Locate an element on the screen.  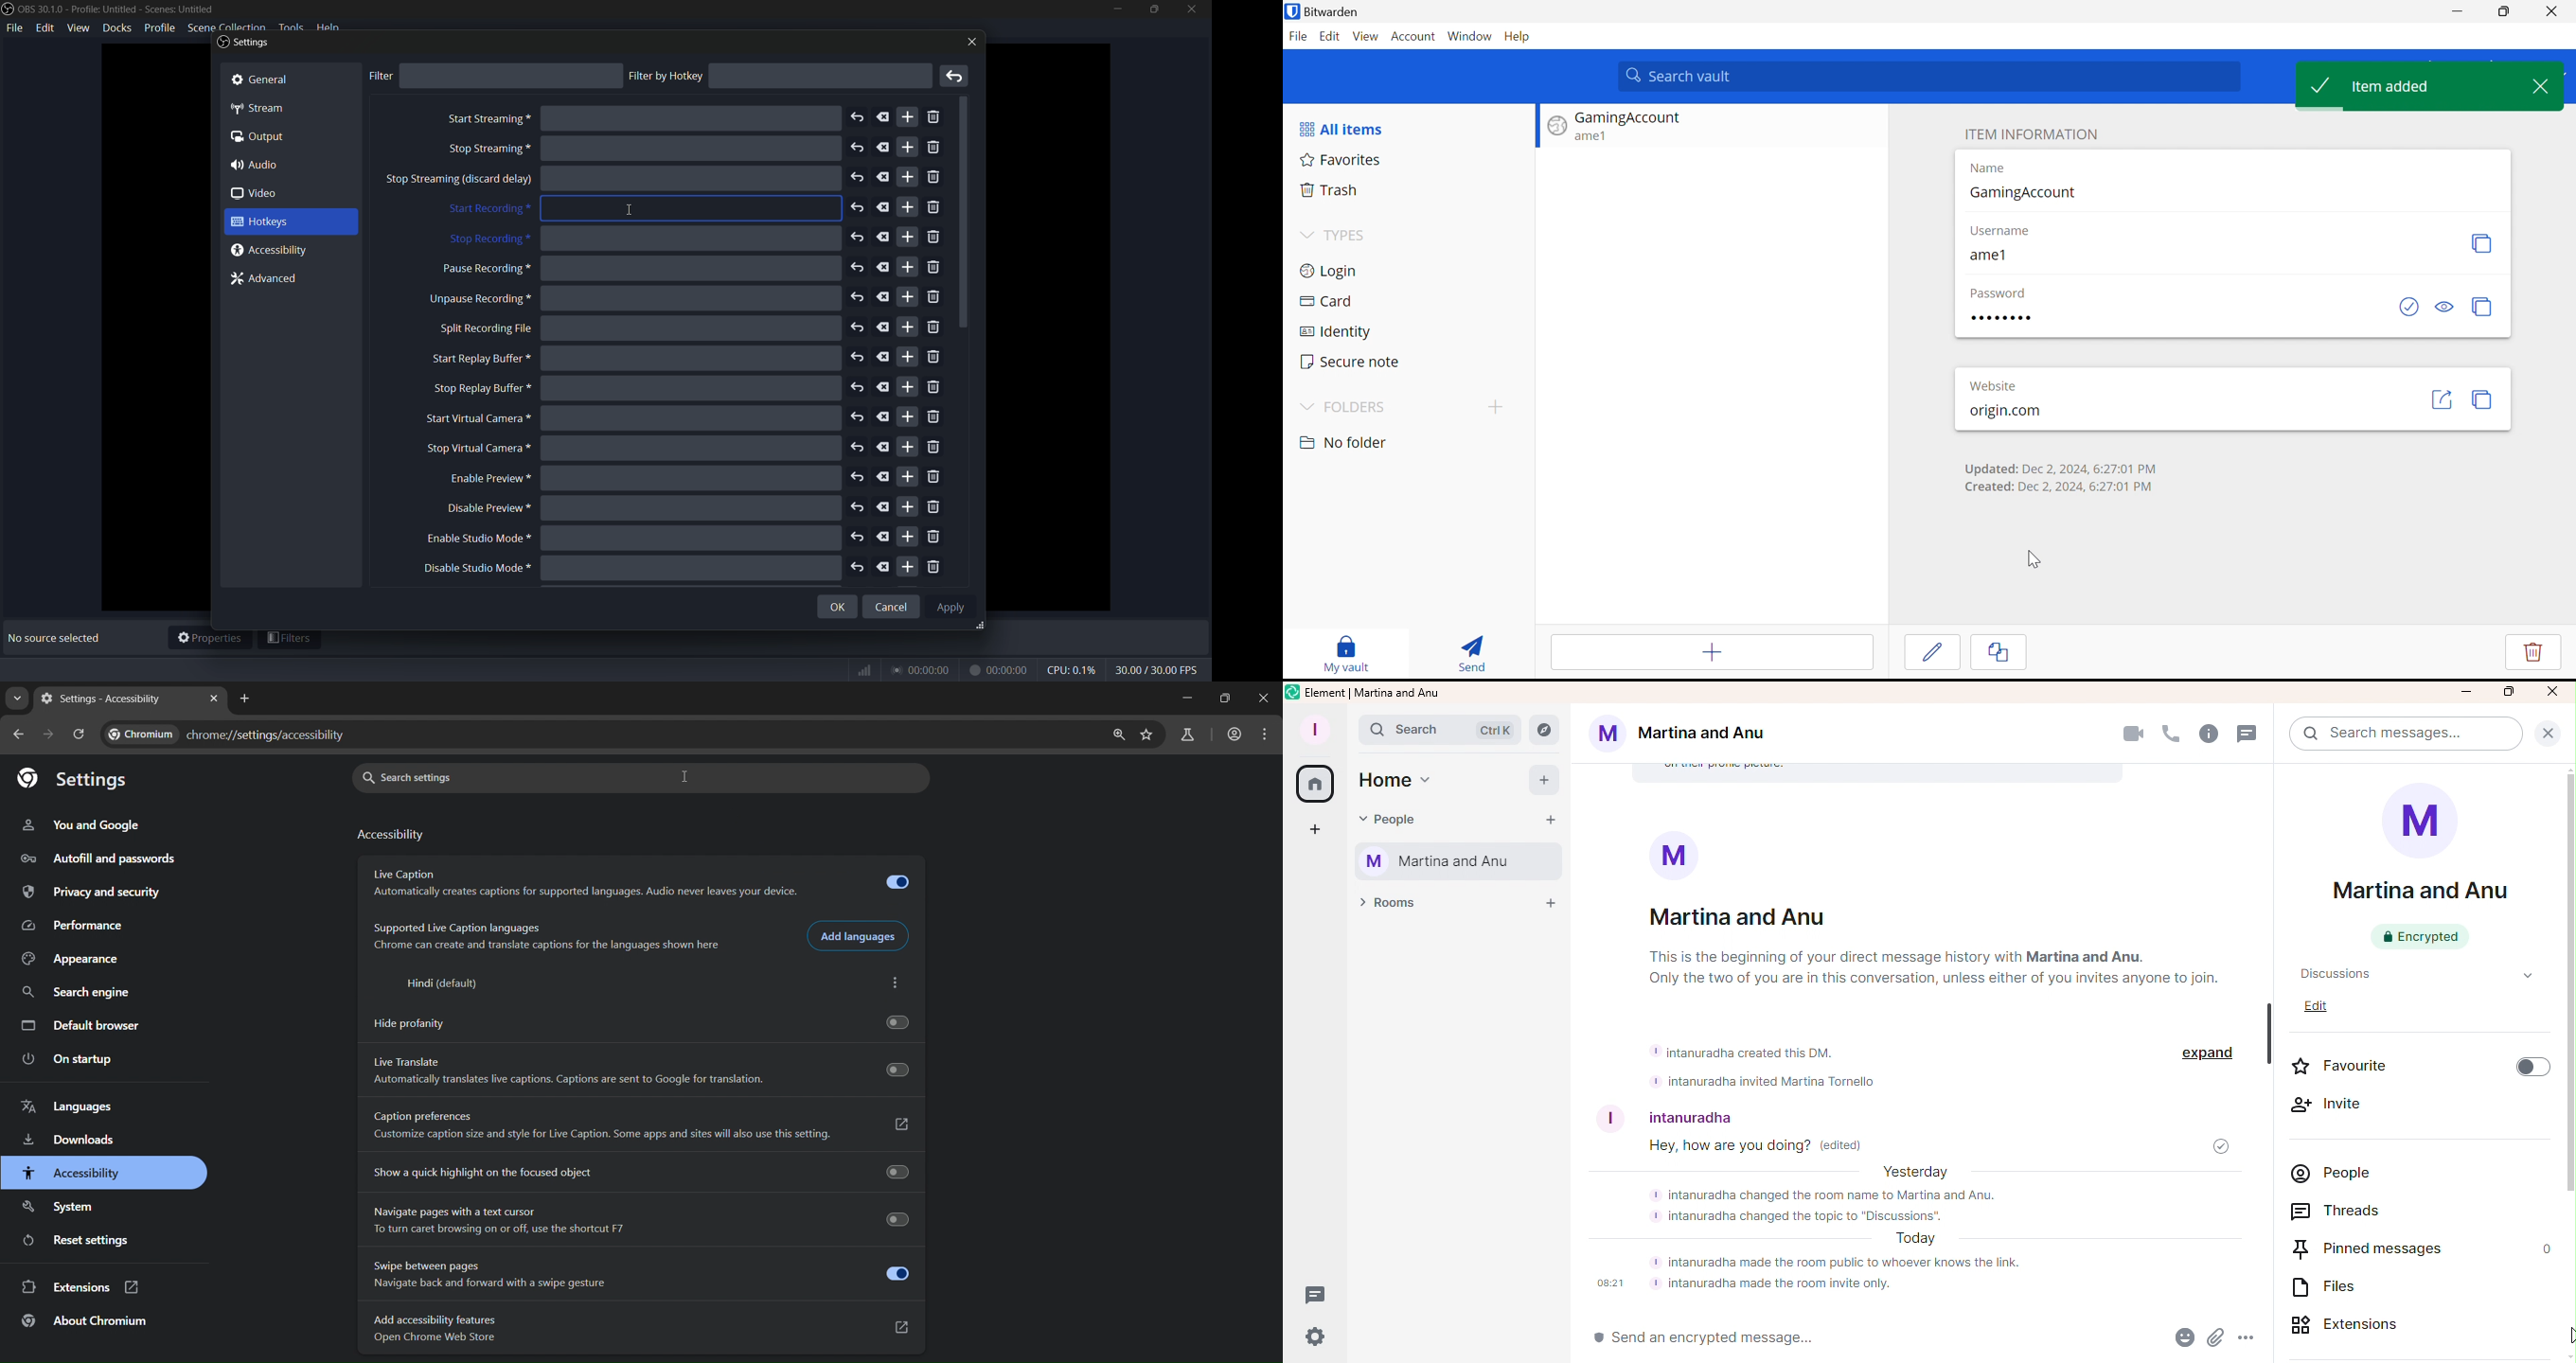
3 Hotkeys is located at coordinates (278, 222).